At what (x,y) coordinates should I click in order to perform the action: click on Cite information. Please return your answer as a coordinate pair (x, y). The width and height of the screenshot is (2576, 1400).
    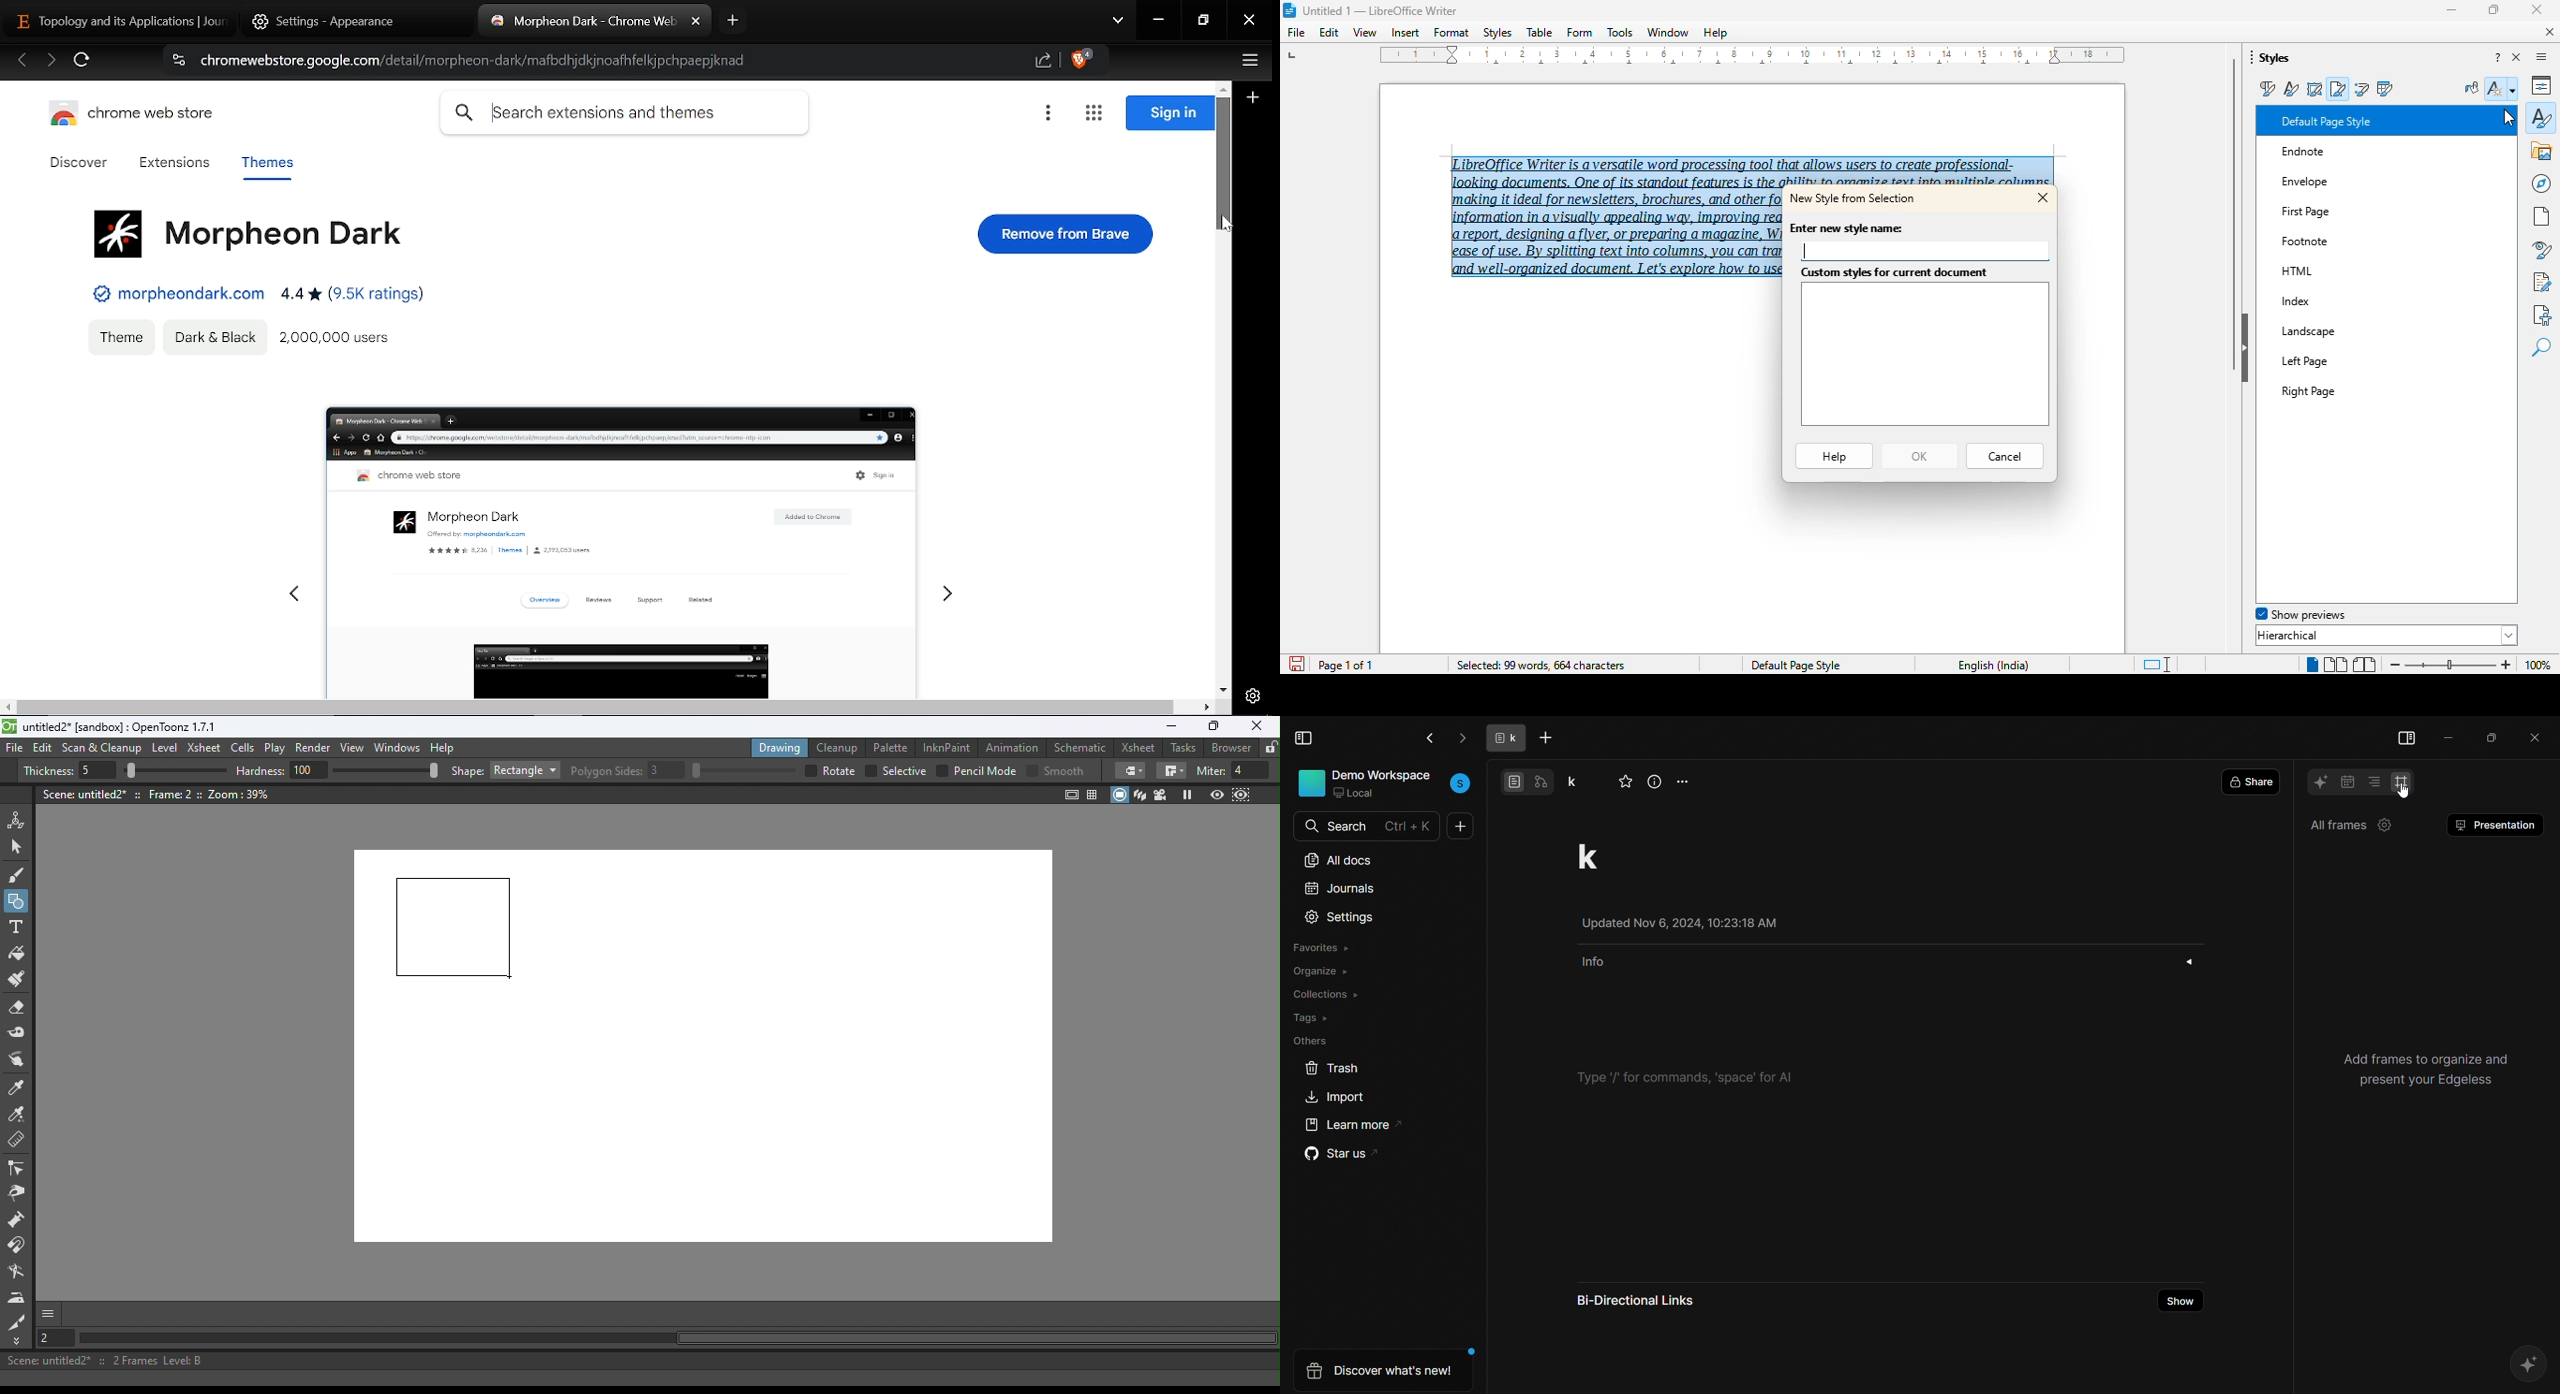
    Looking at the image, I should click on (177, 63).